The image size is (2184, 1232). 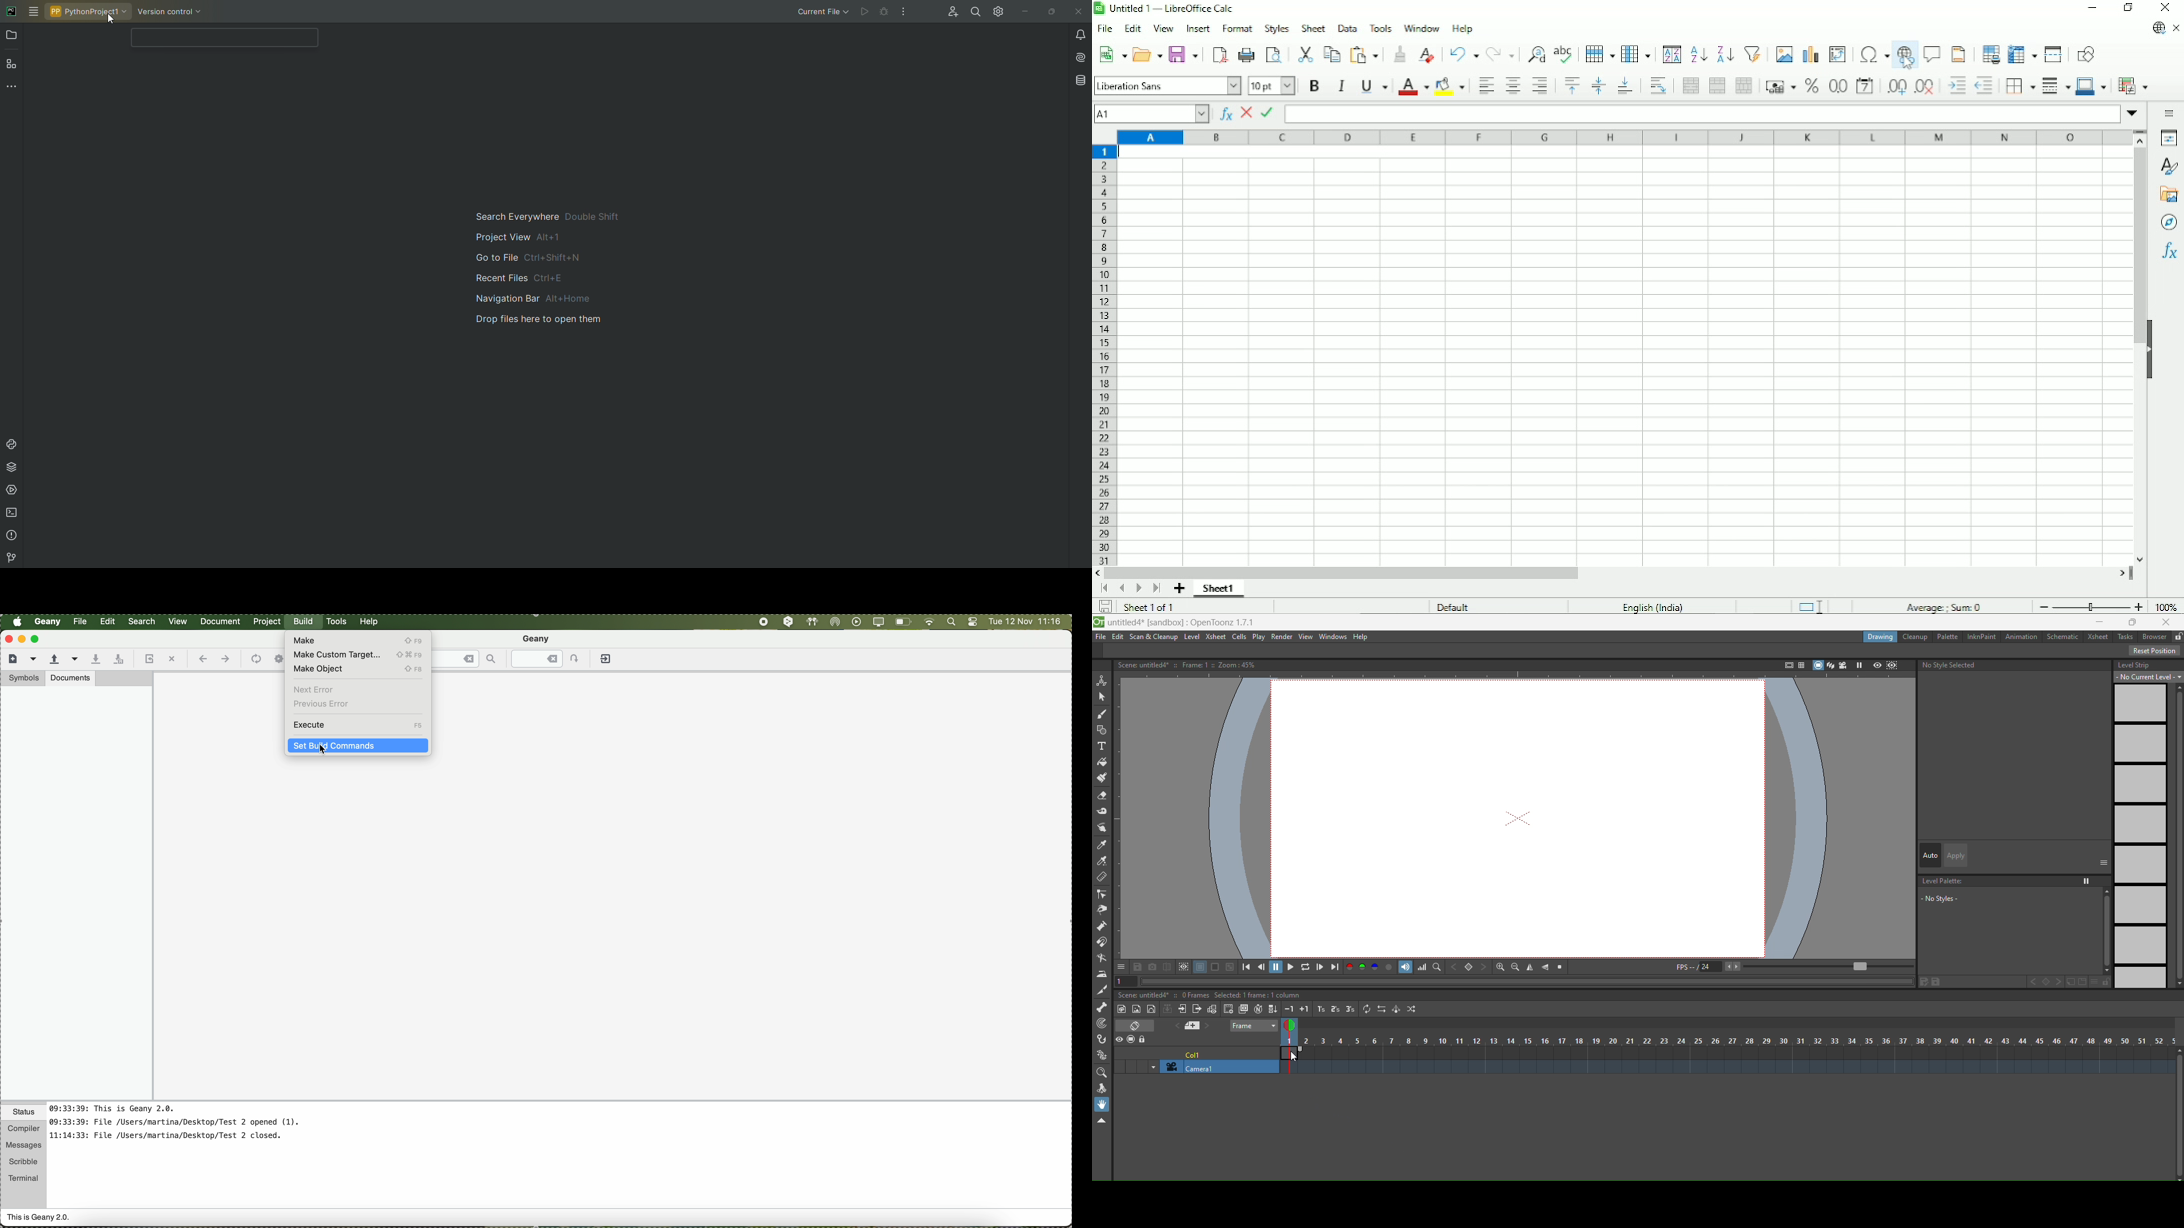 What do you see at coordinates (34, 12) in the screenshot?
I see `Main Menu` at bounding box center [34, 12].